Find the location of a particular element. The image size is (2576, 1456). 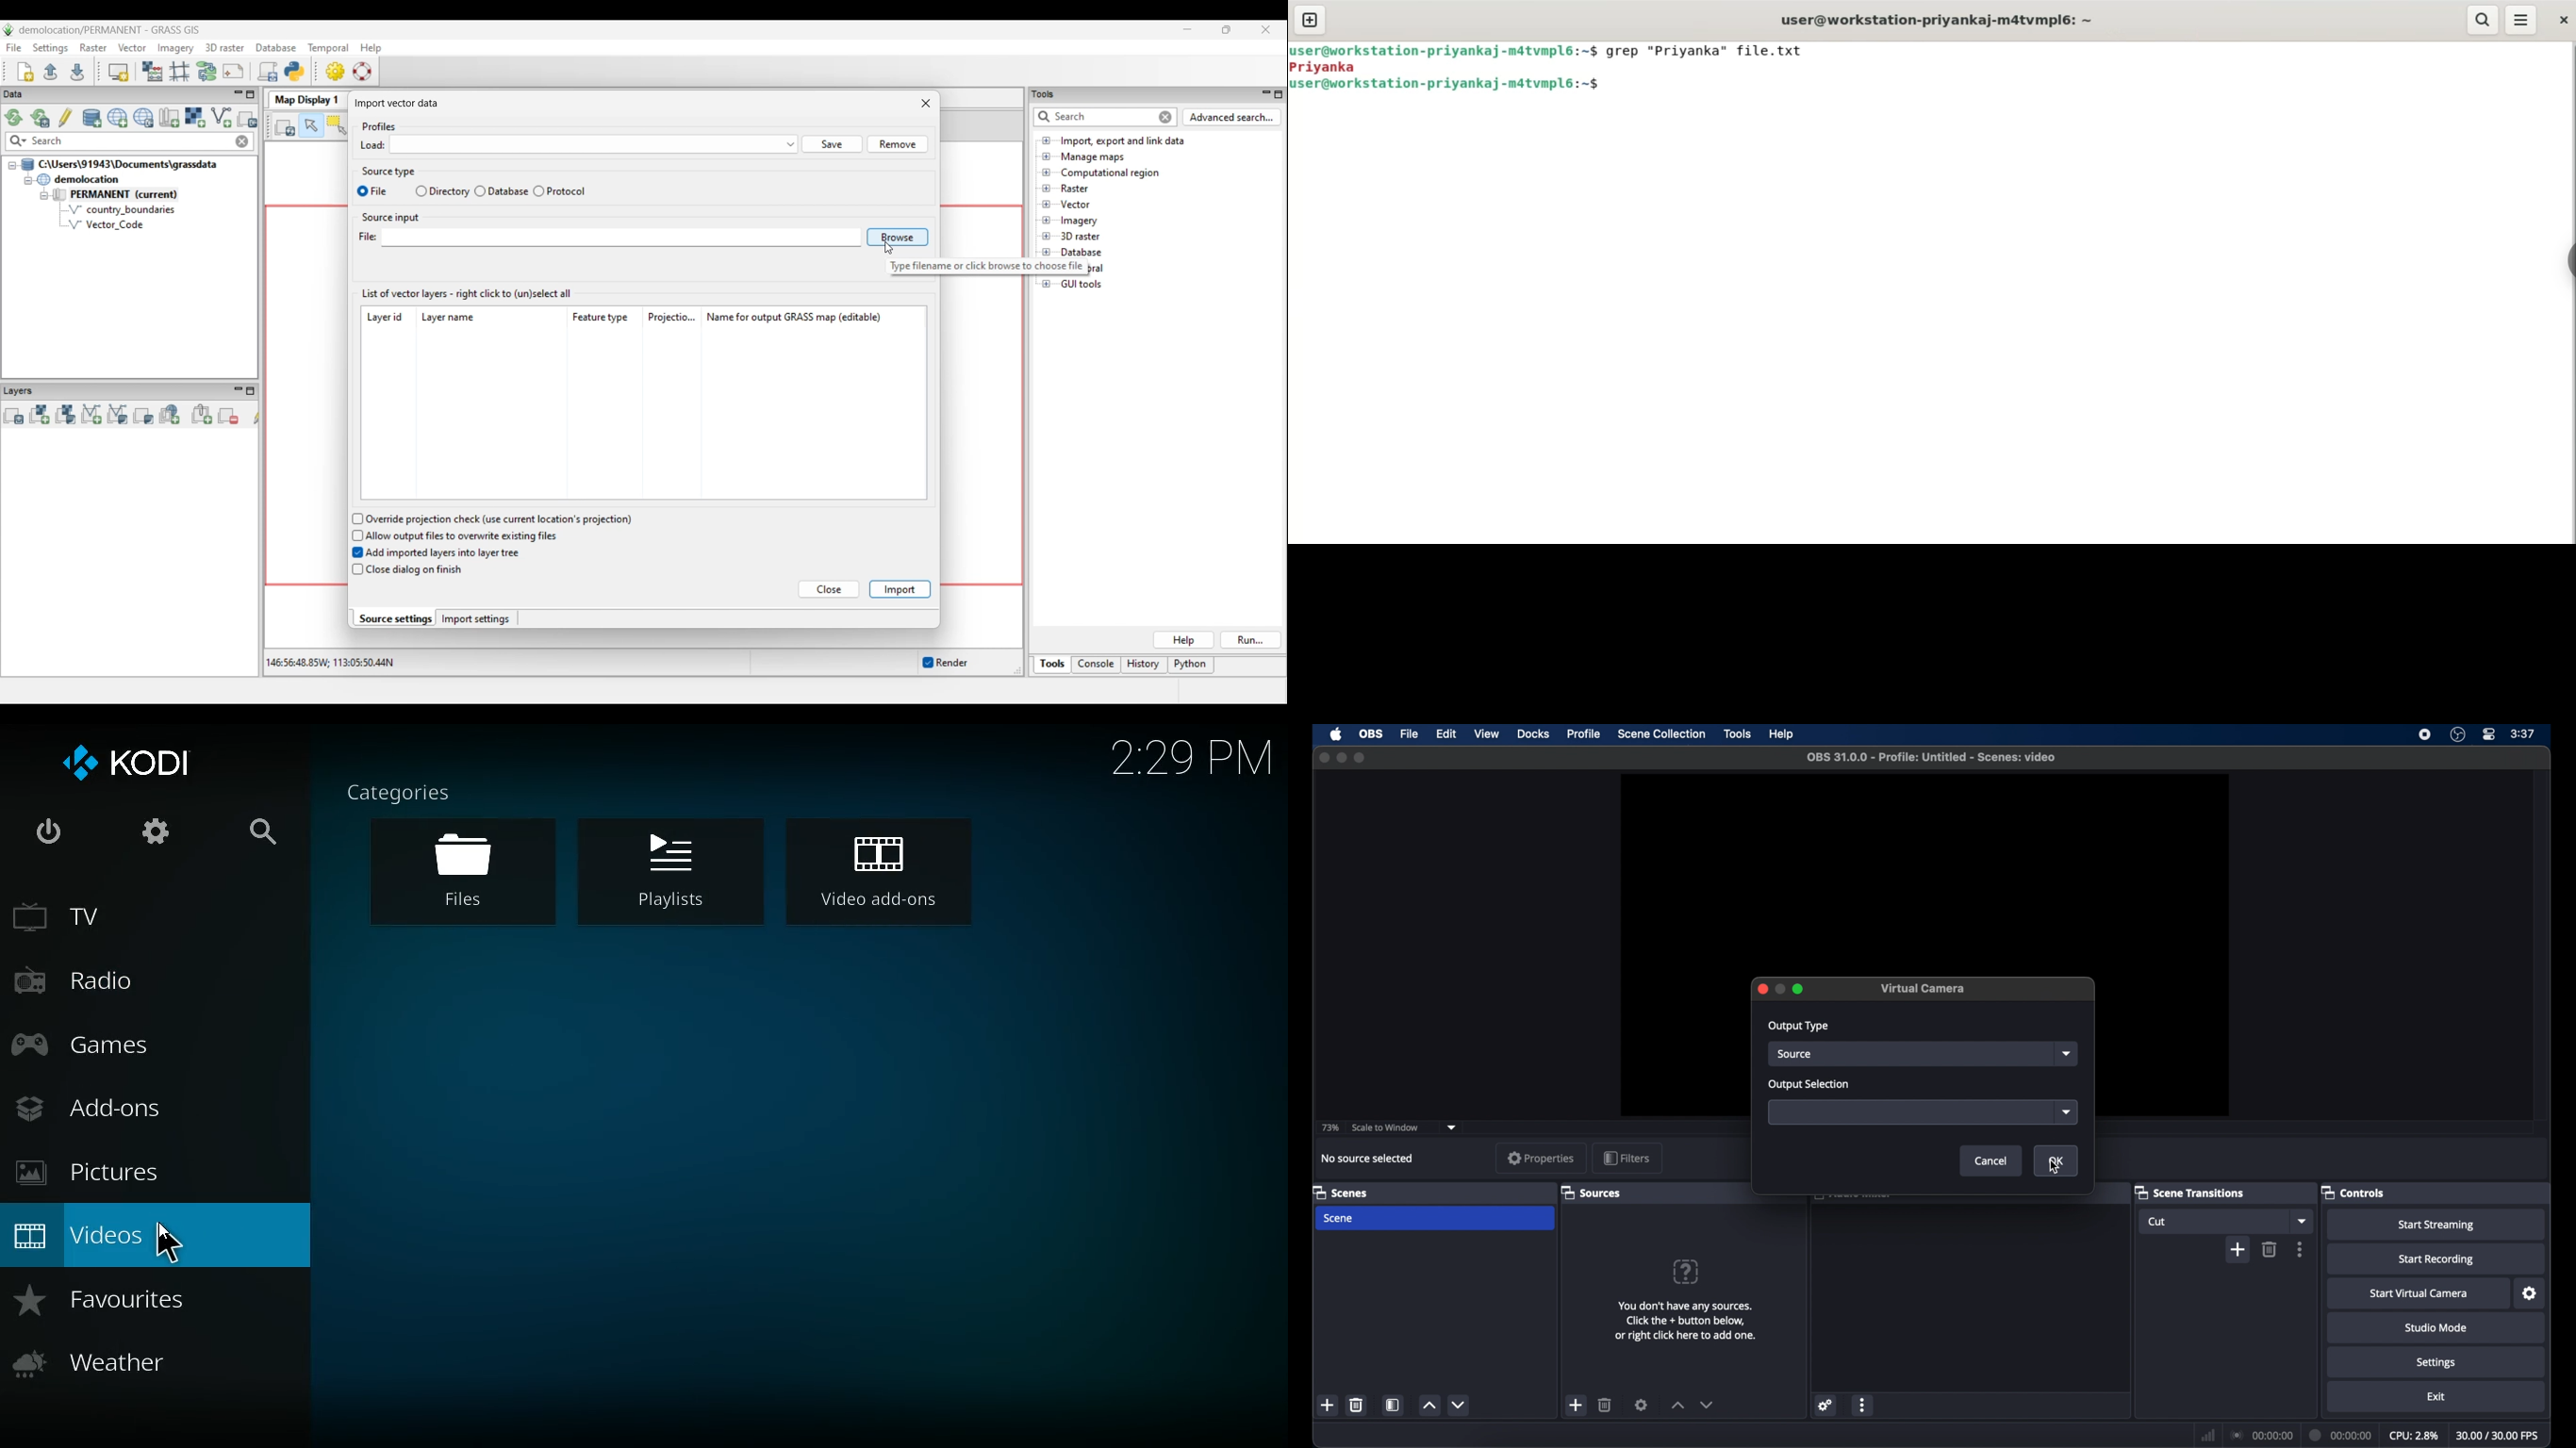

categories is located at coordinates (401, 791).